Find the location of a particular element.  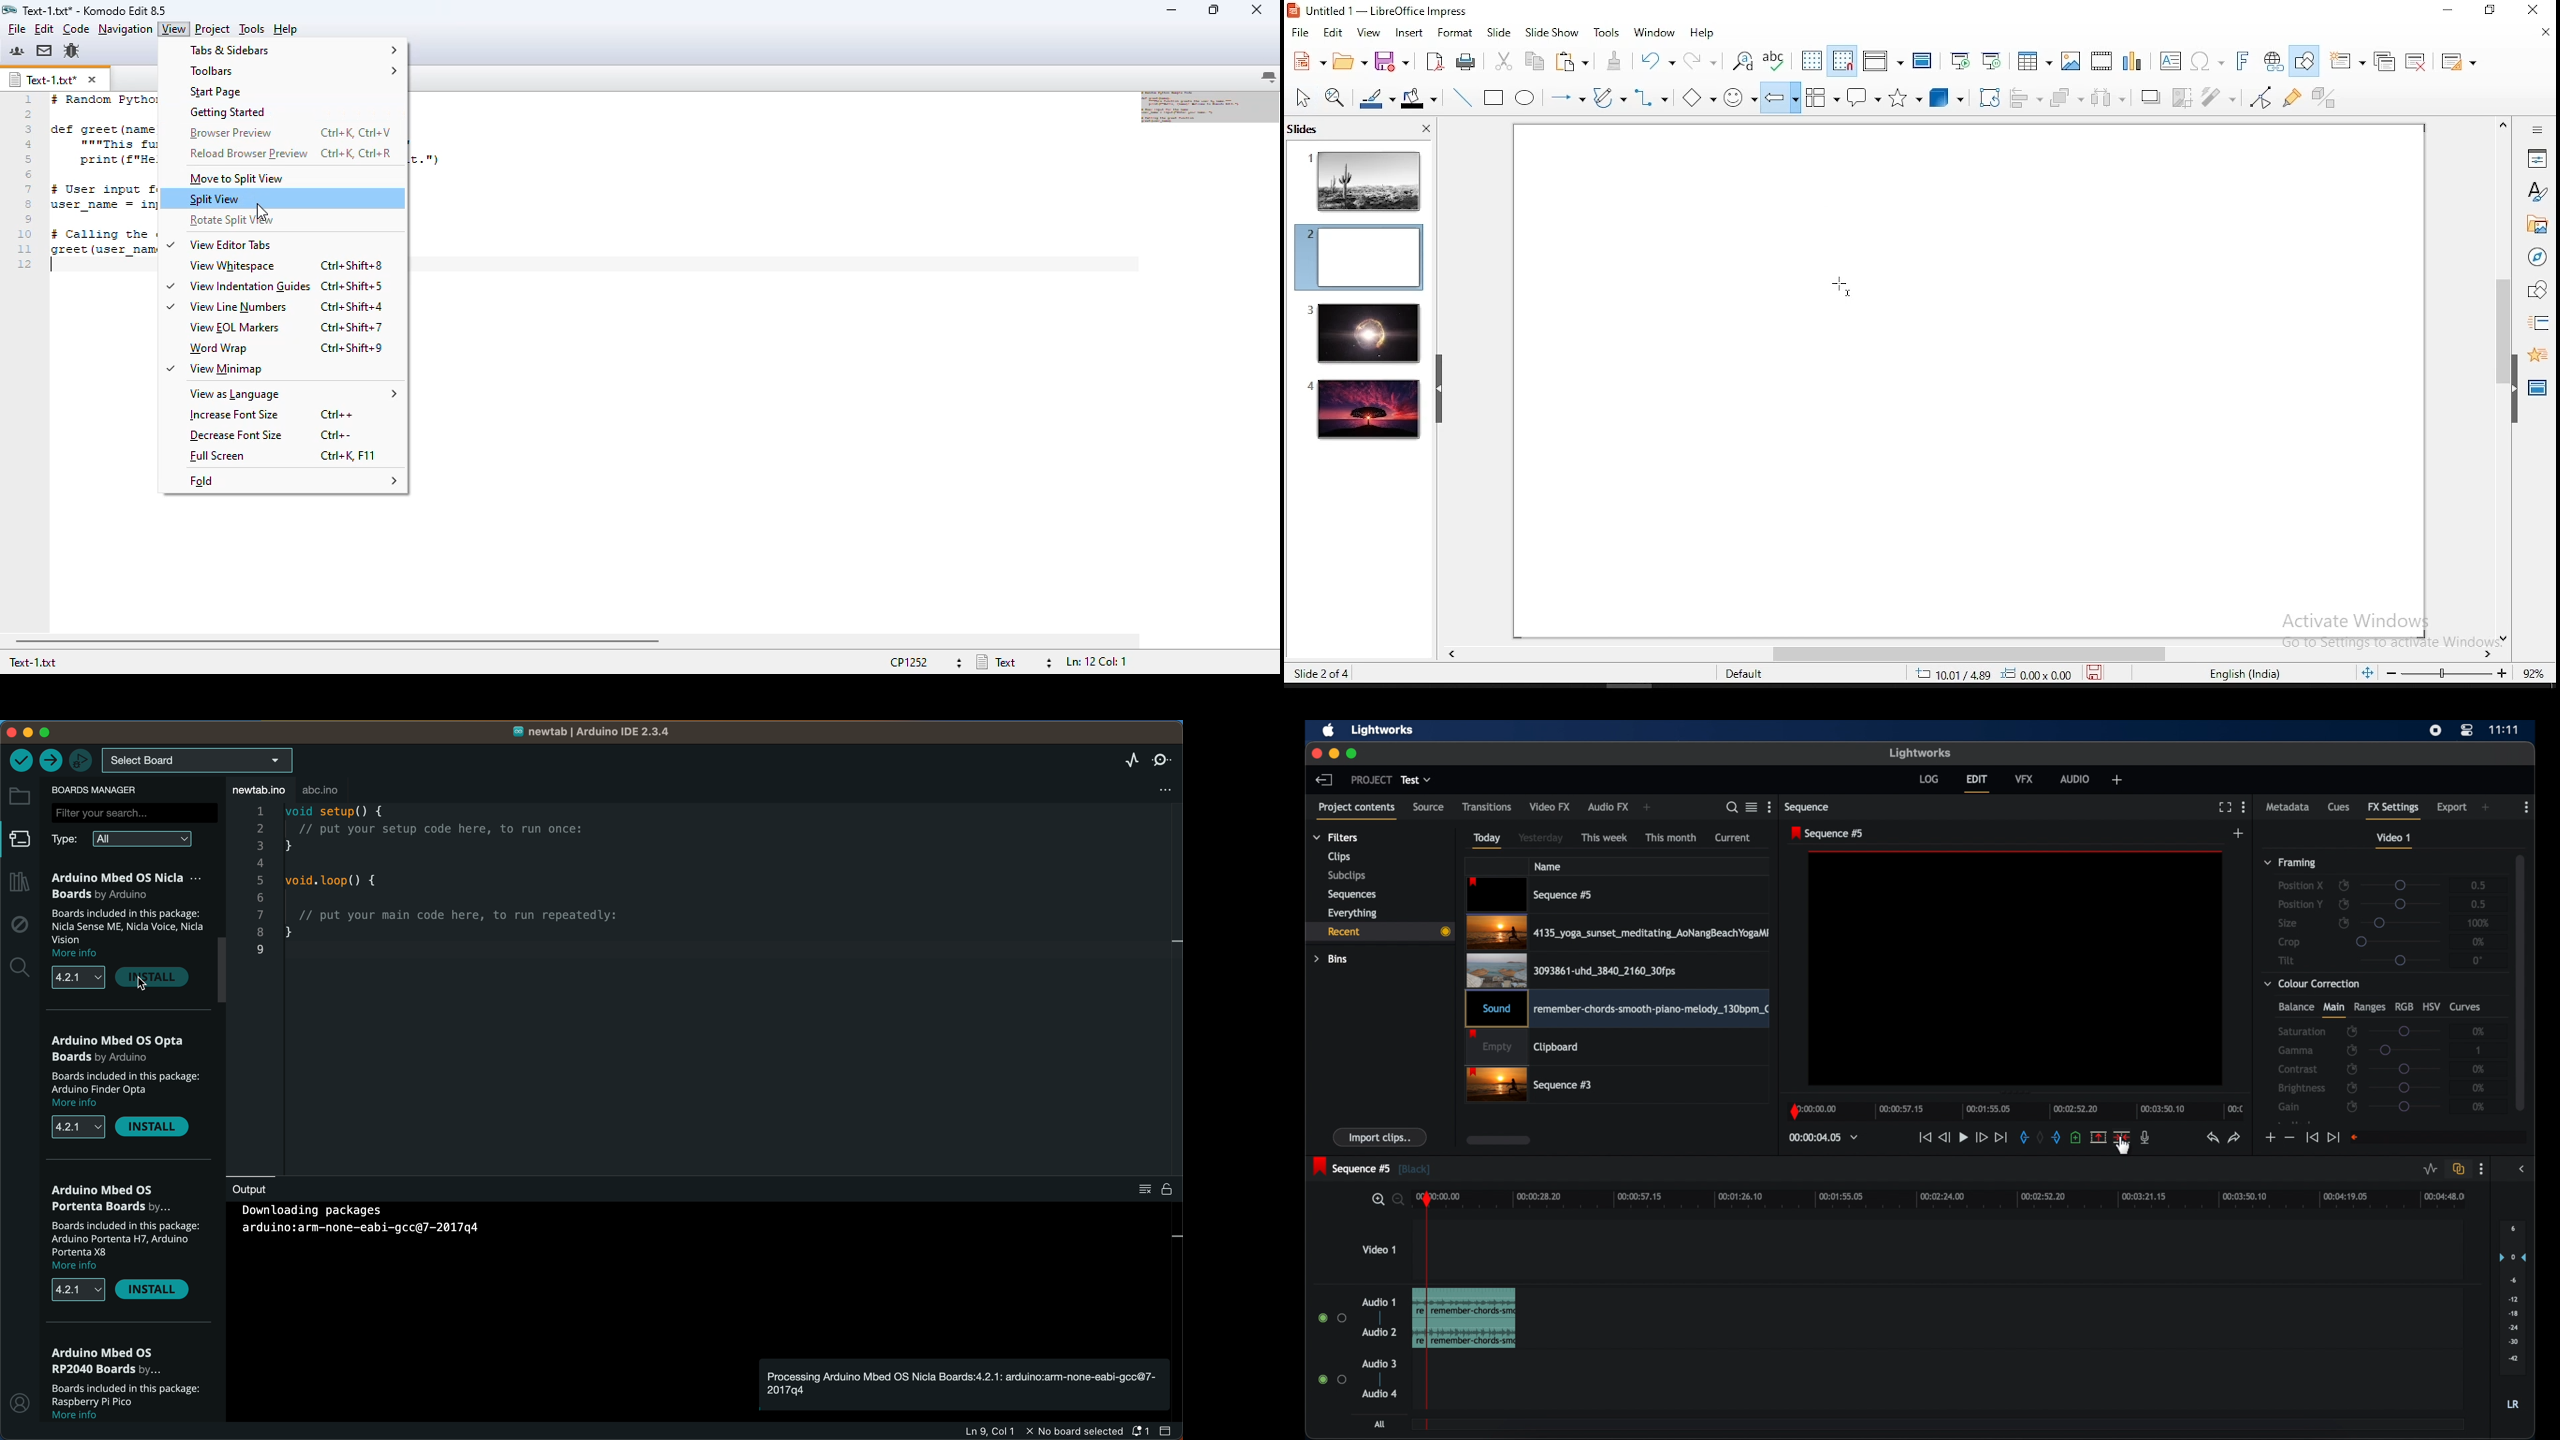

slider is located at coordinates (2400, 961).